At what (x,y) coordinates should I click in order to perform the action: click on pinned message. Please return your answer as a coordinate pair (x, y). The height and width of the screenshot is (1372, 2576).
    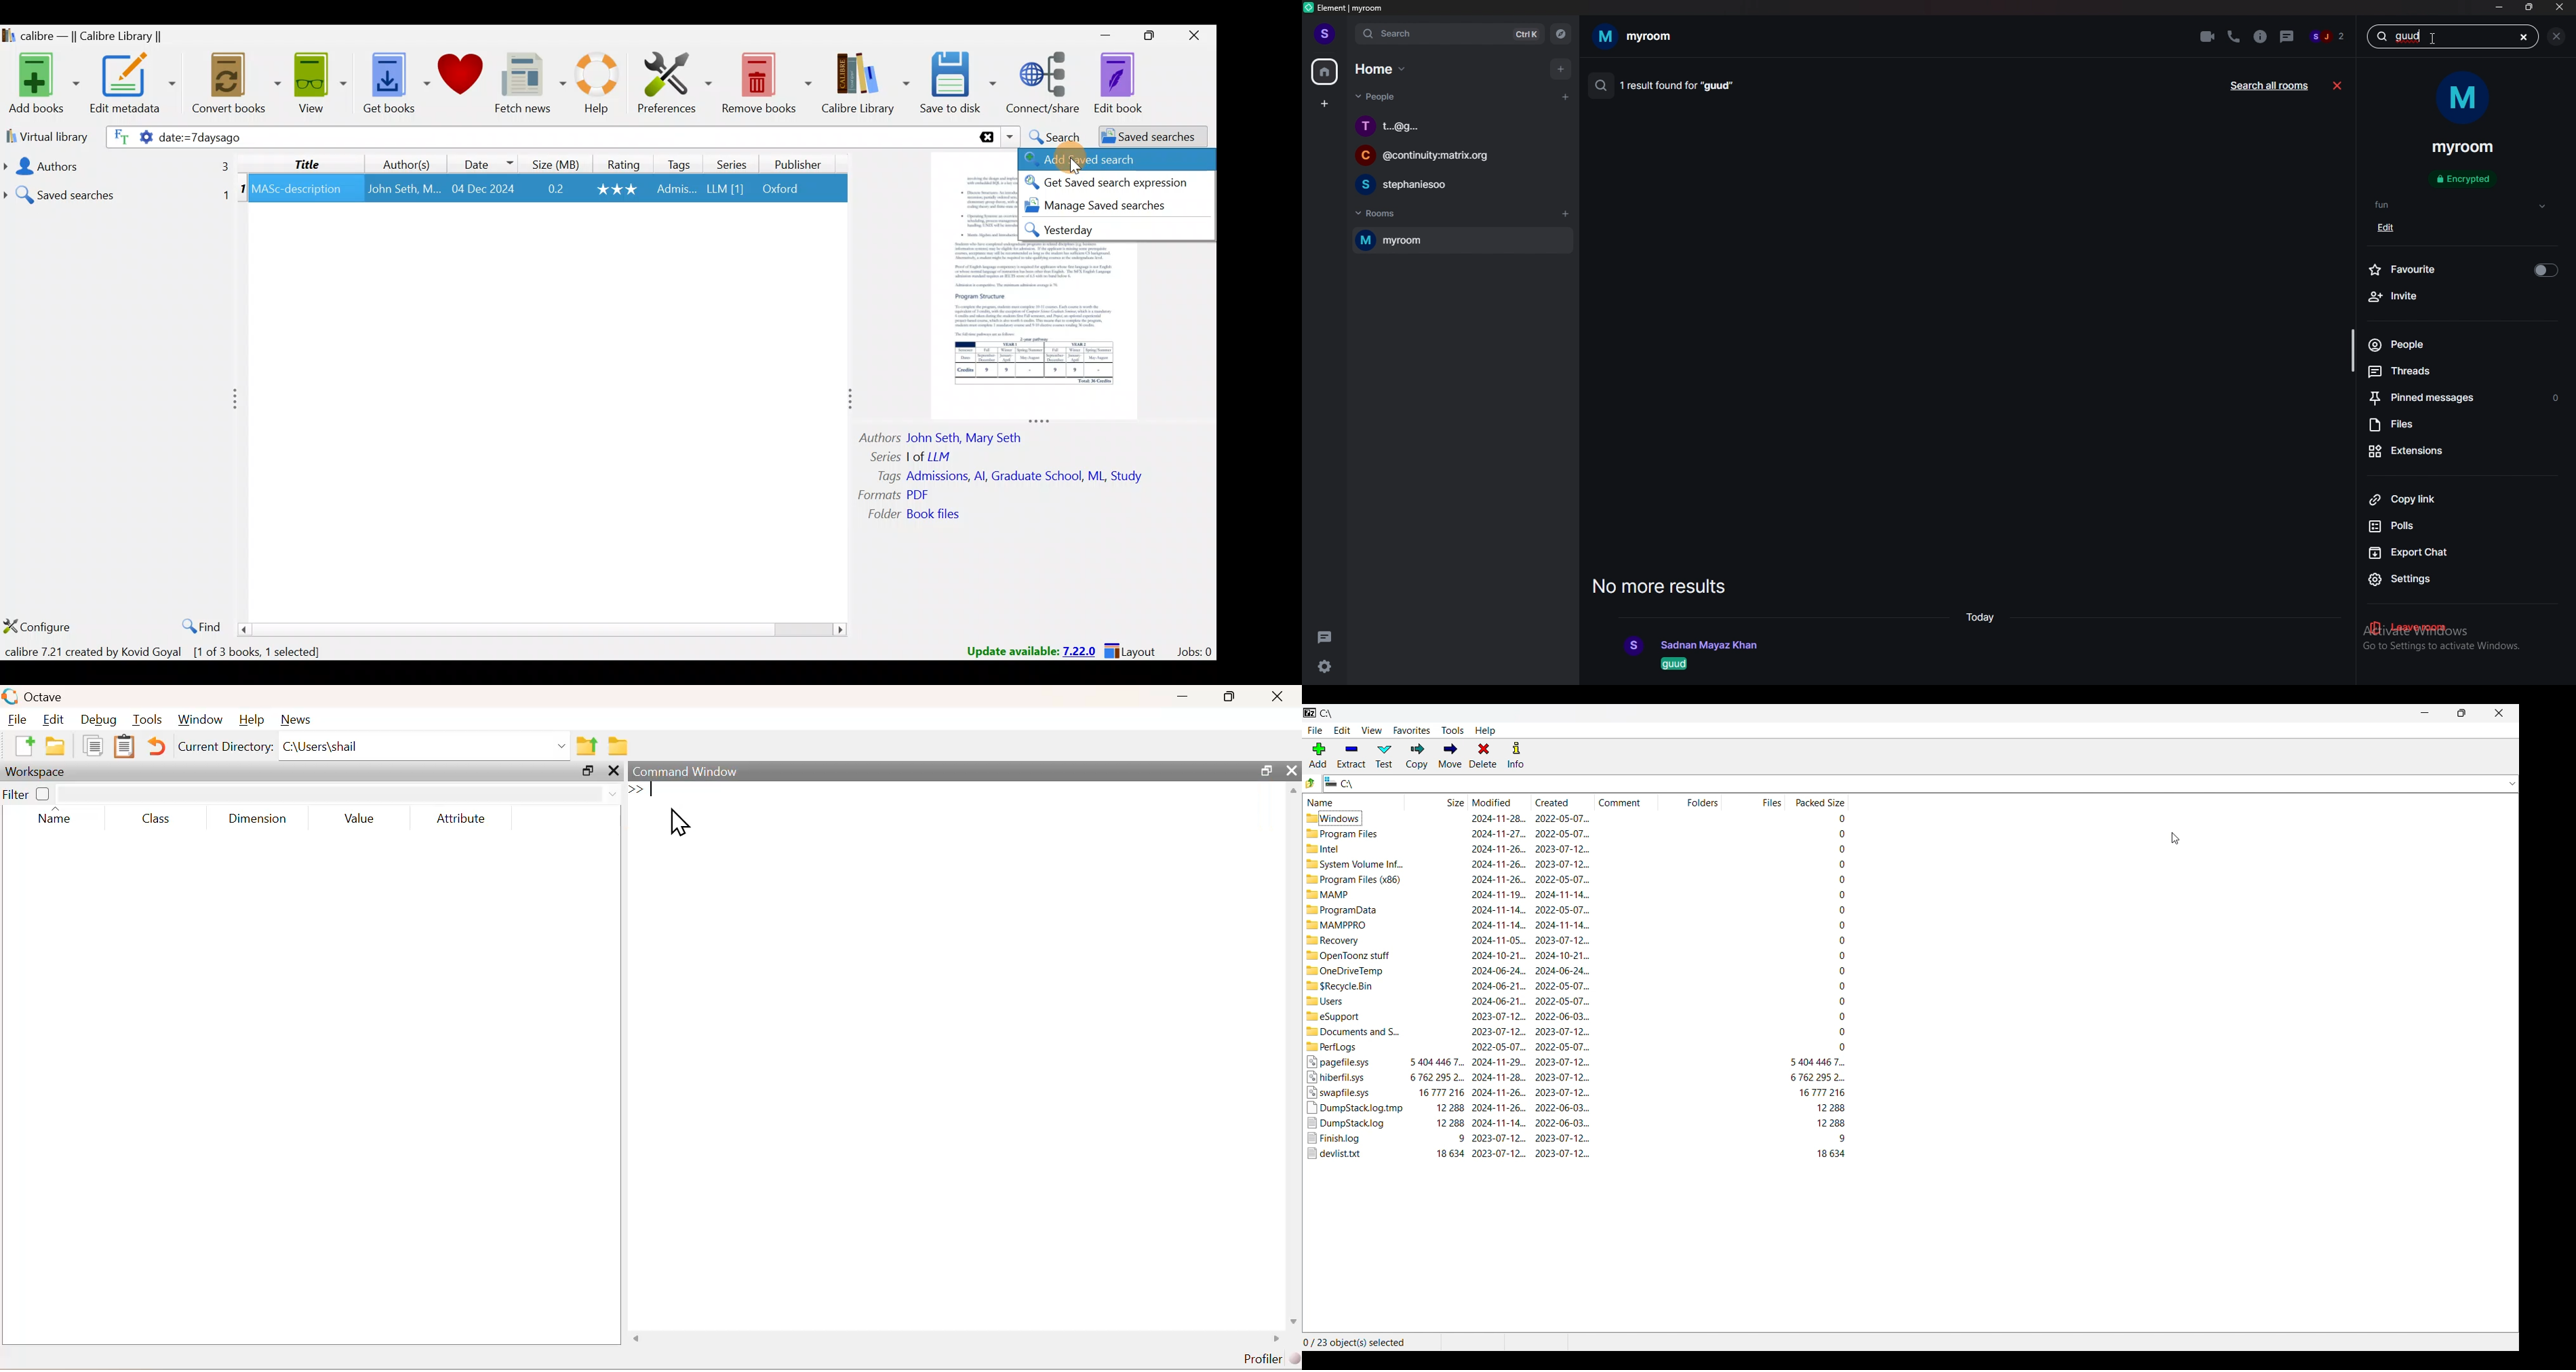
    Looking at the image, I should click on (2465, 400).